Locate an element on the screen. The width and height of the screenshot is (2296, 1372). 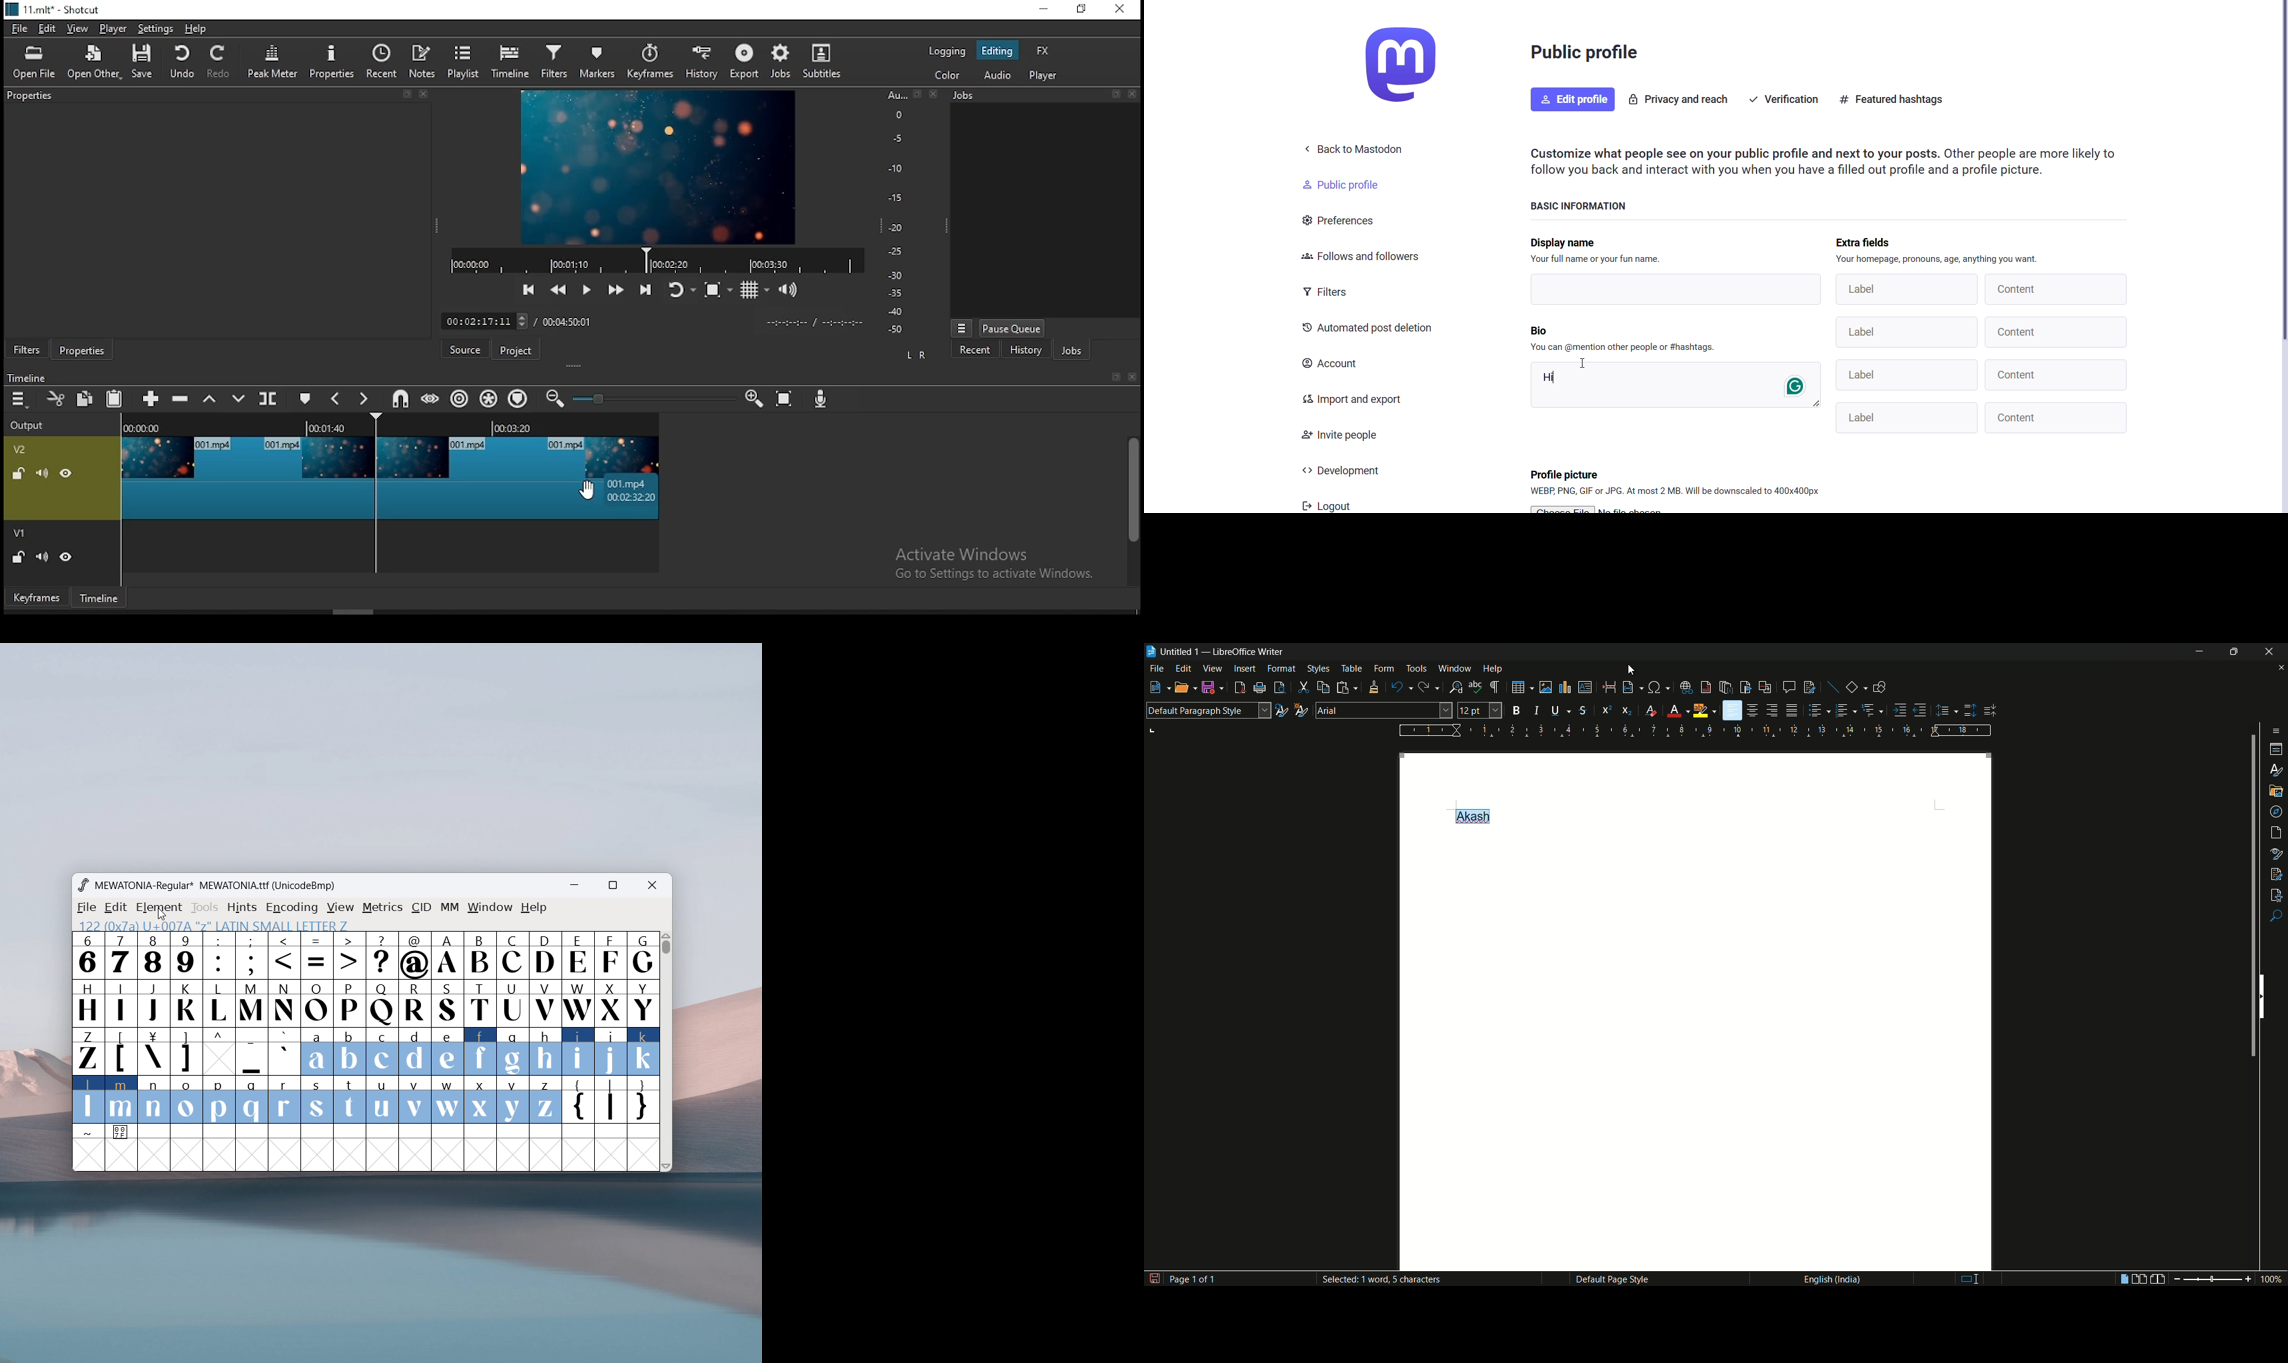
decrease paragraph spacing is located at coordinates (1991, 711).